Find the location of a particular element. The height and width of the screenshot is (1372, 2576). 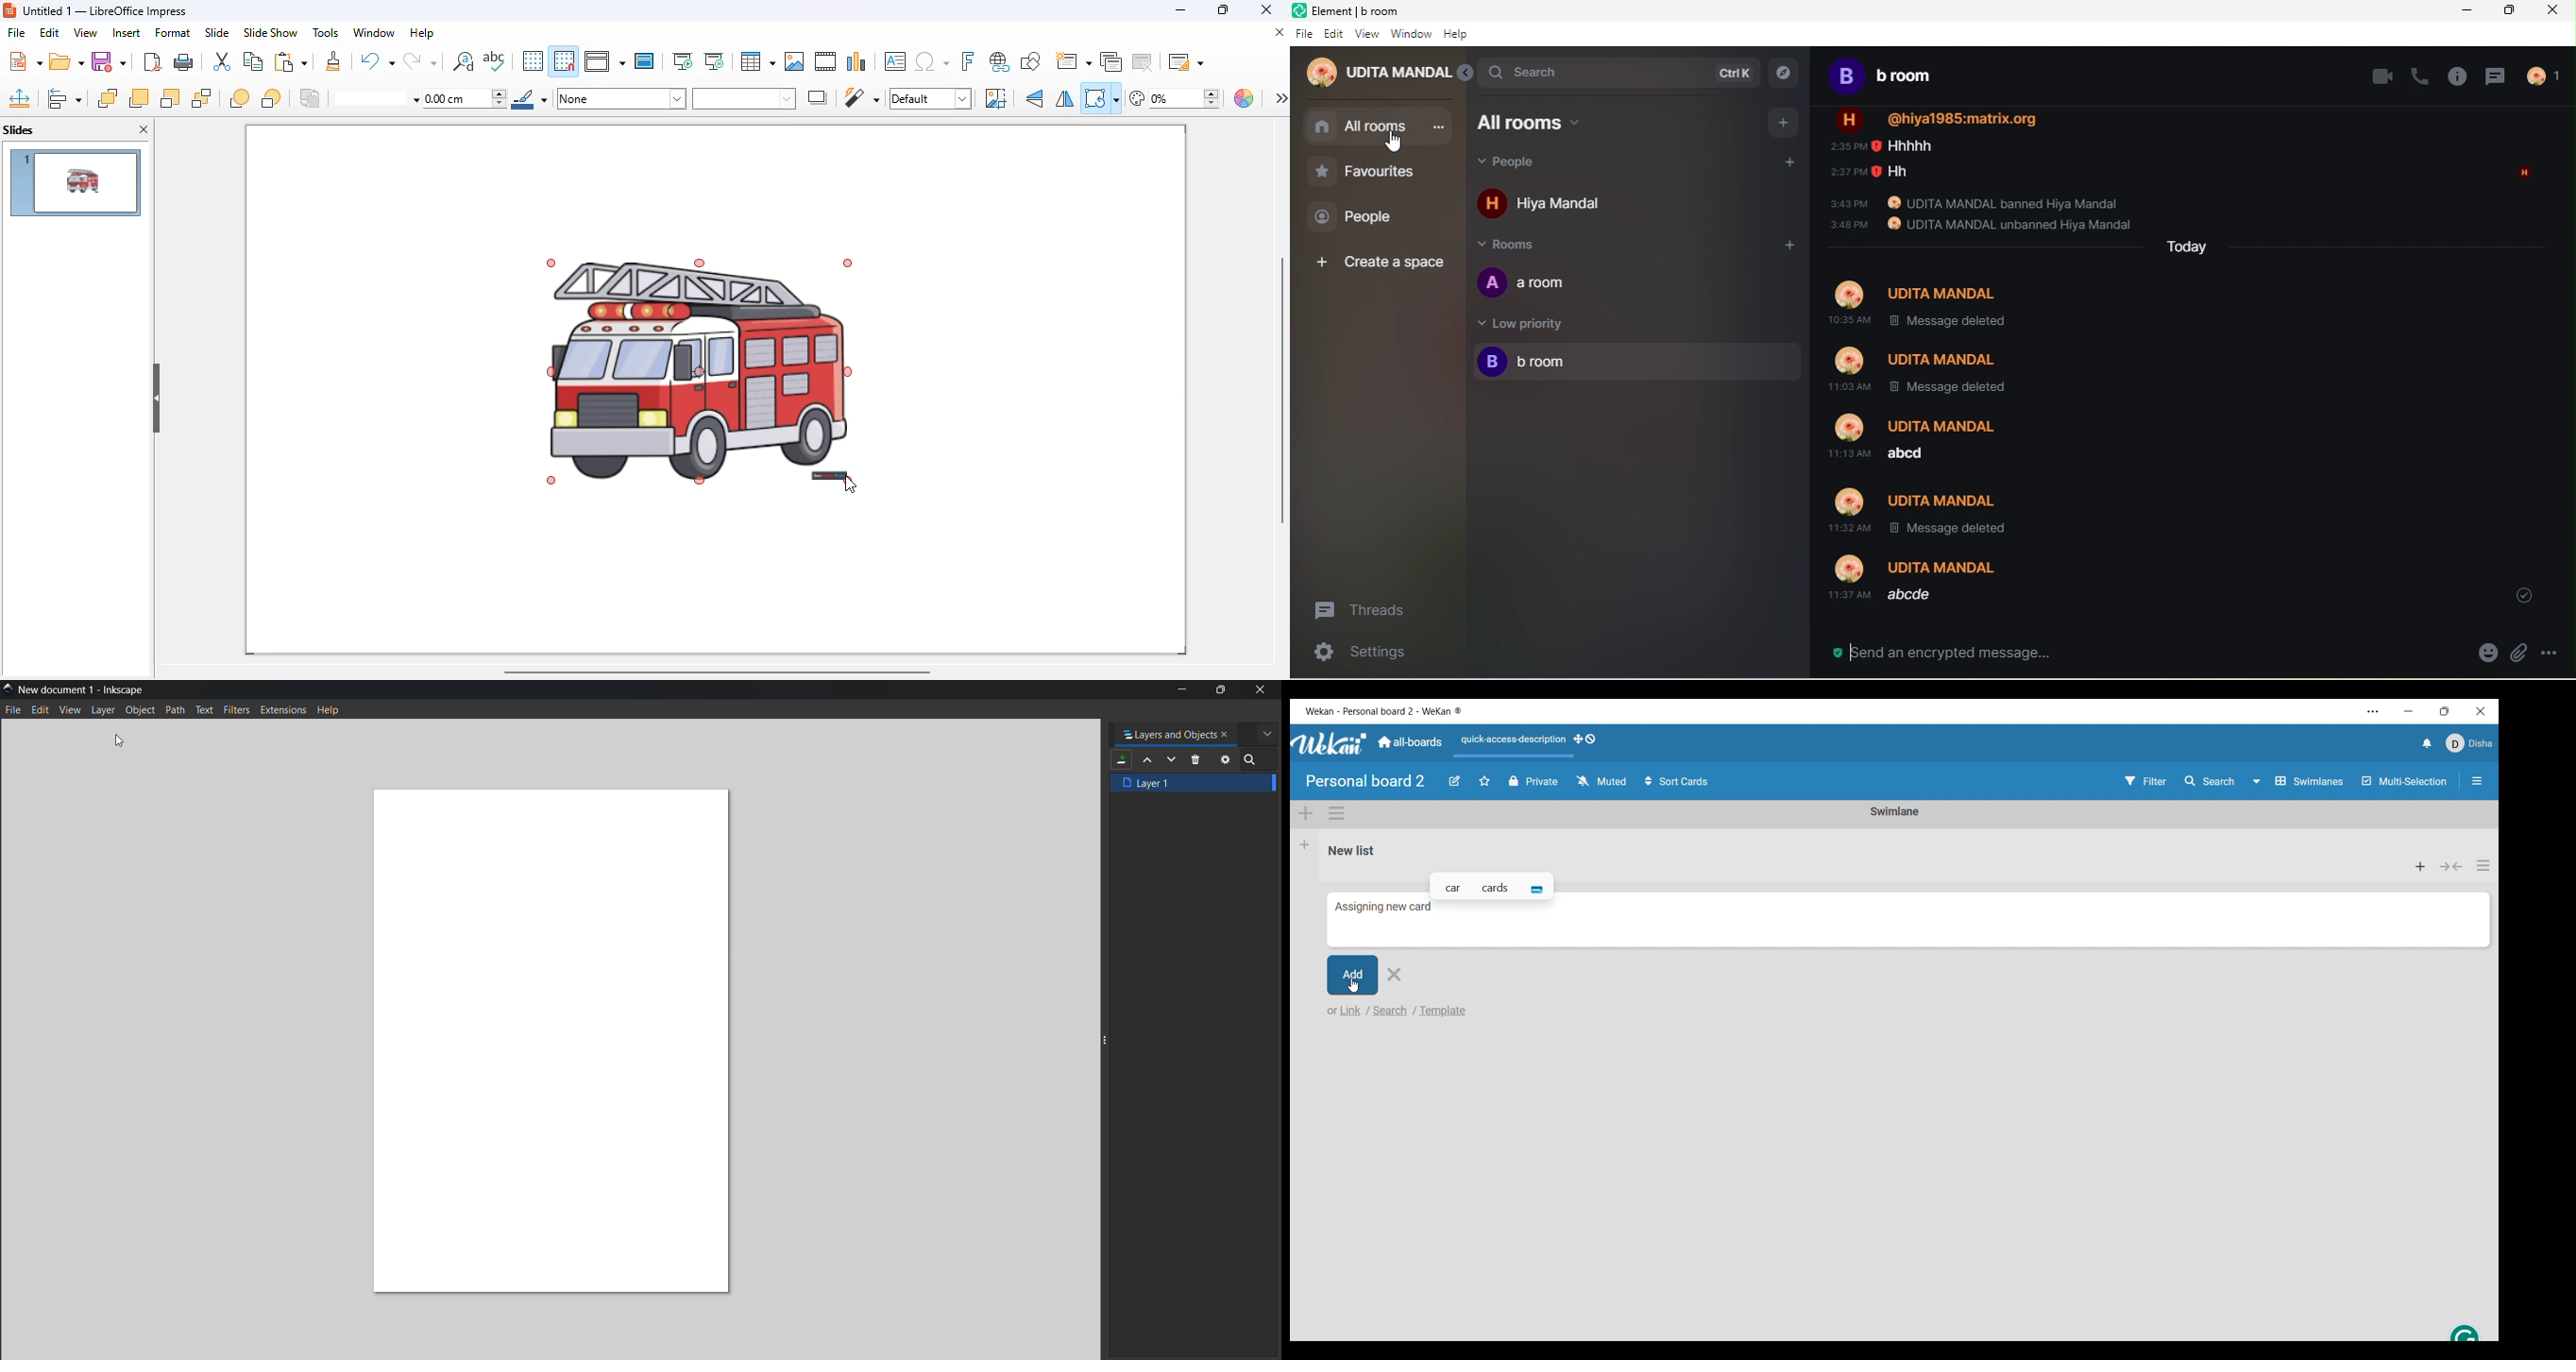

insert audio or video is located at coordinates (825, 61).